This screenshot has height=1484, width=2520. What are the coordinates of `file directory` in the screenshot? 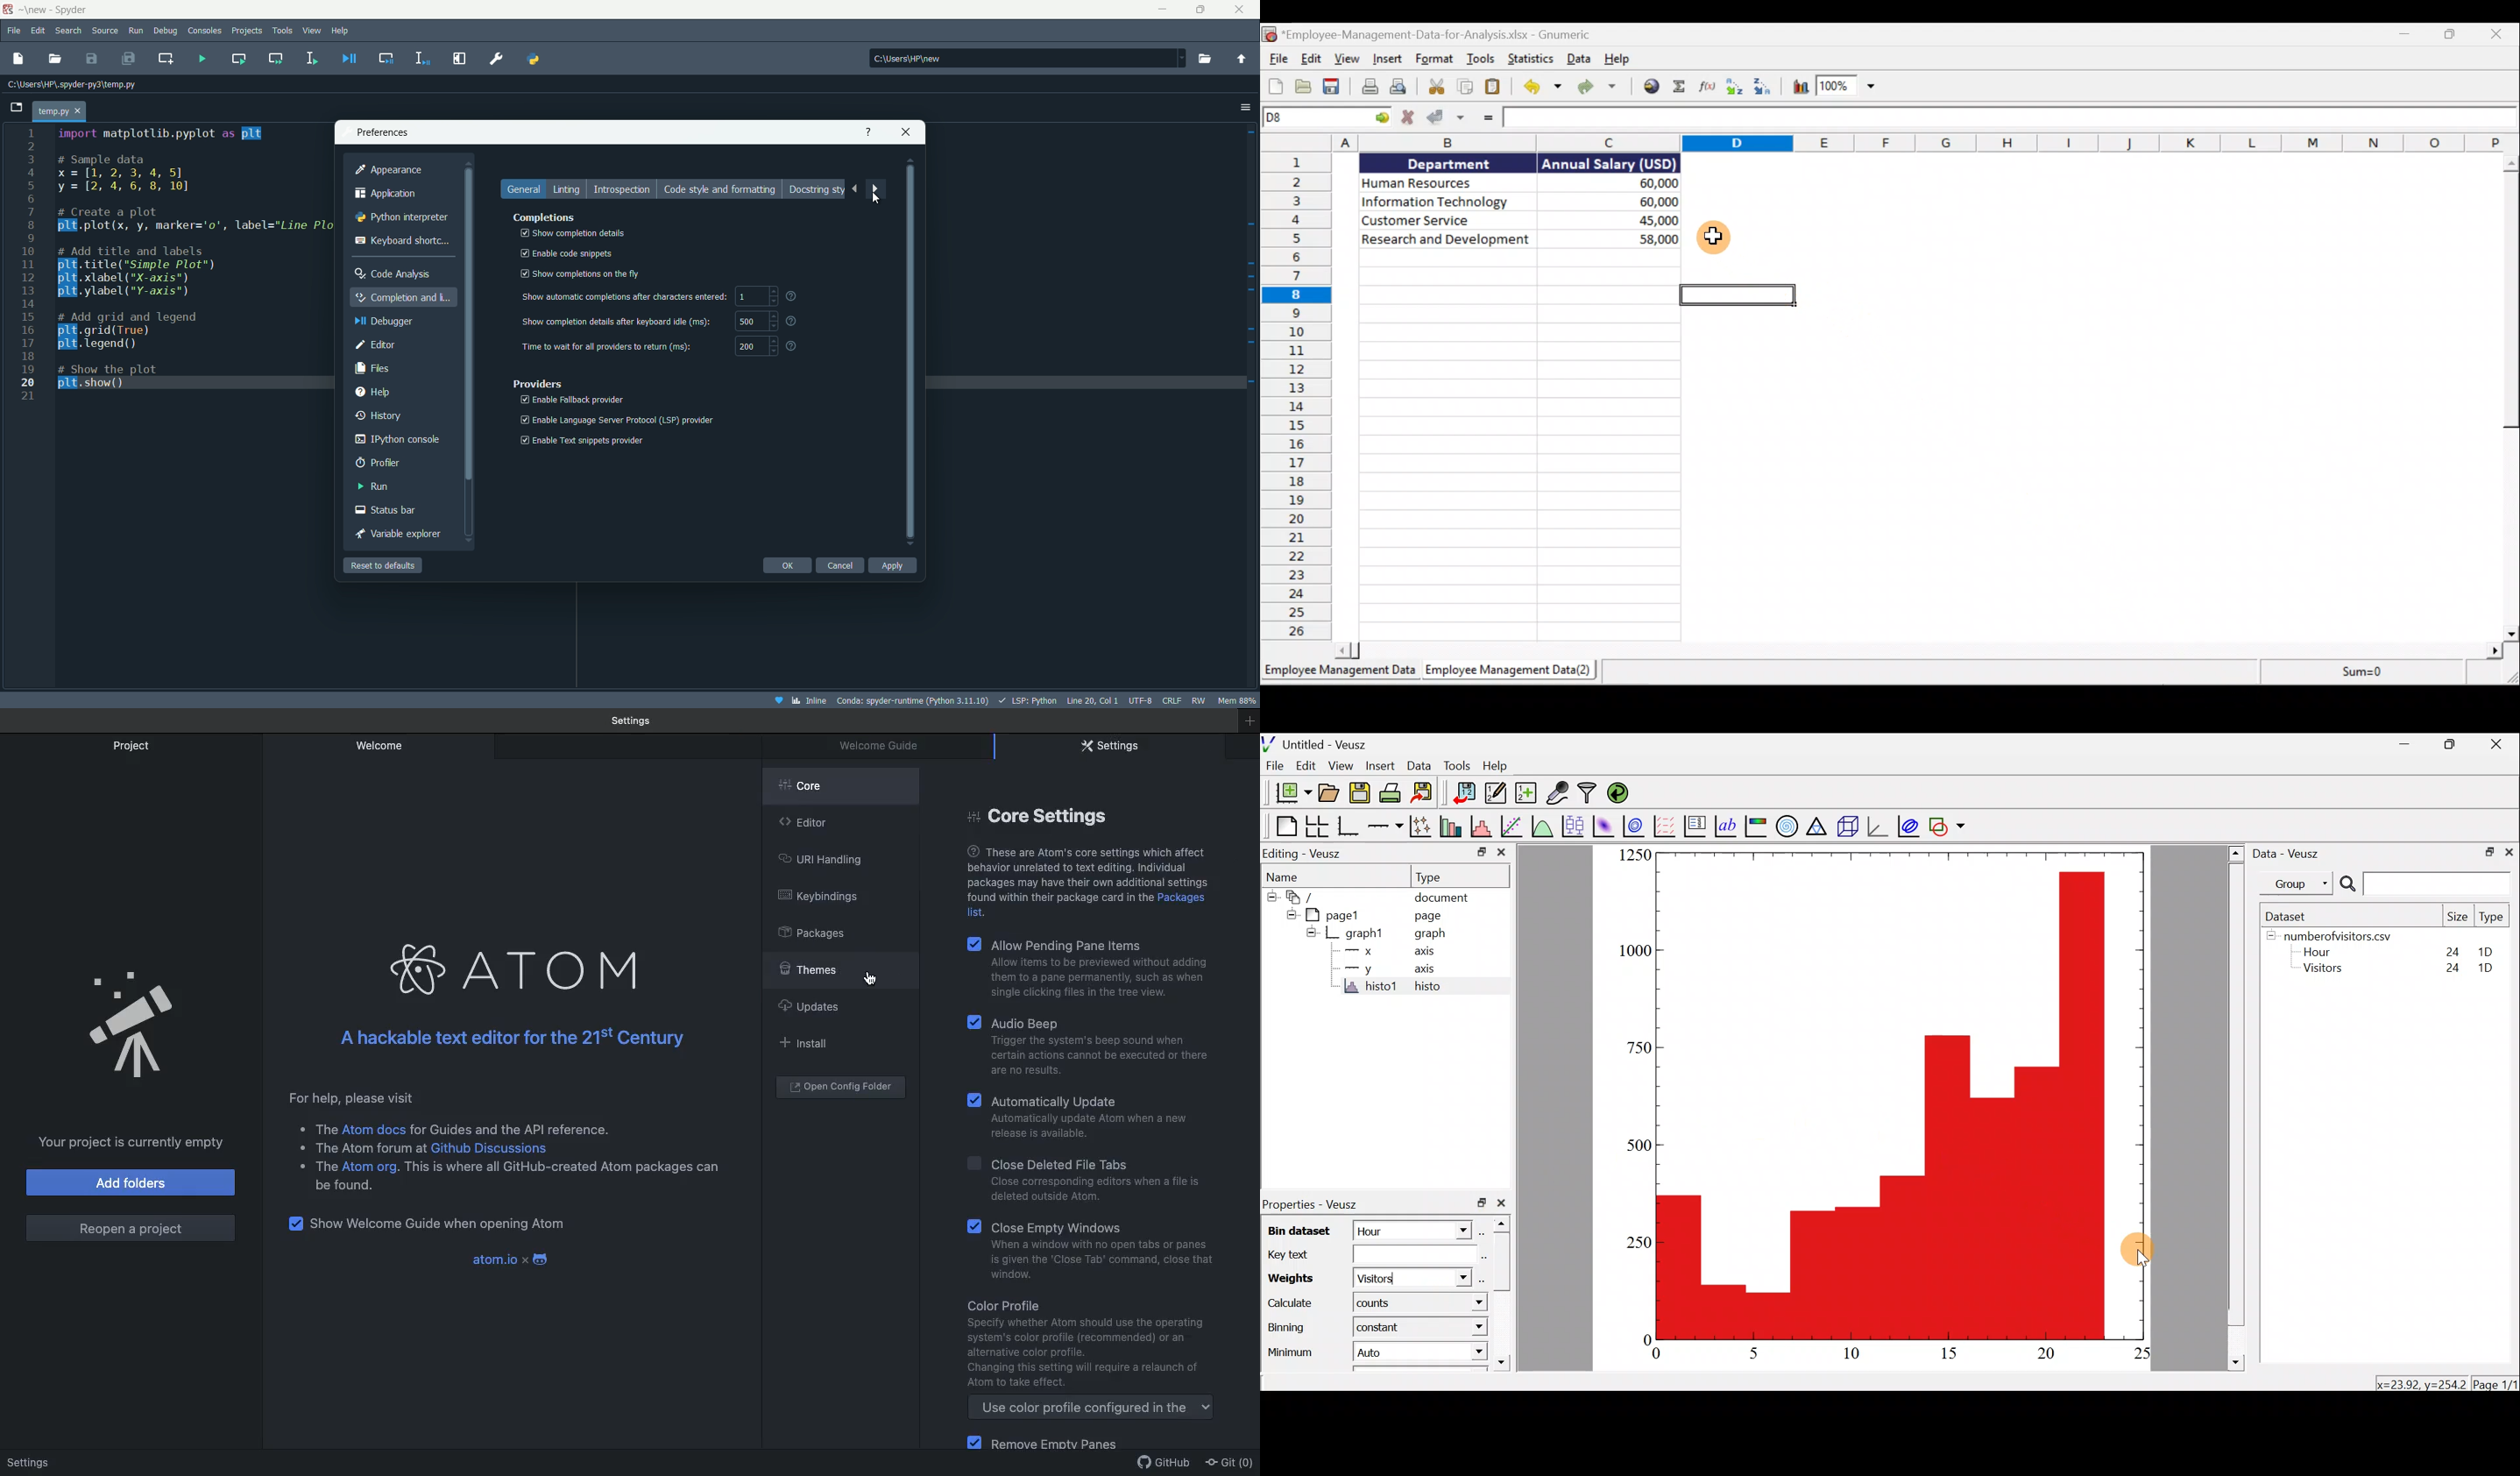 It's located at (72, 84).